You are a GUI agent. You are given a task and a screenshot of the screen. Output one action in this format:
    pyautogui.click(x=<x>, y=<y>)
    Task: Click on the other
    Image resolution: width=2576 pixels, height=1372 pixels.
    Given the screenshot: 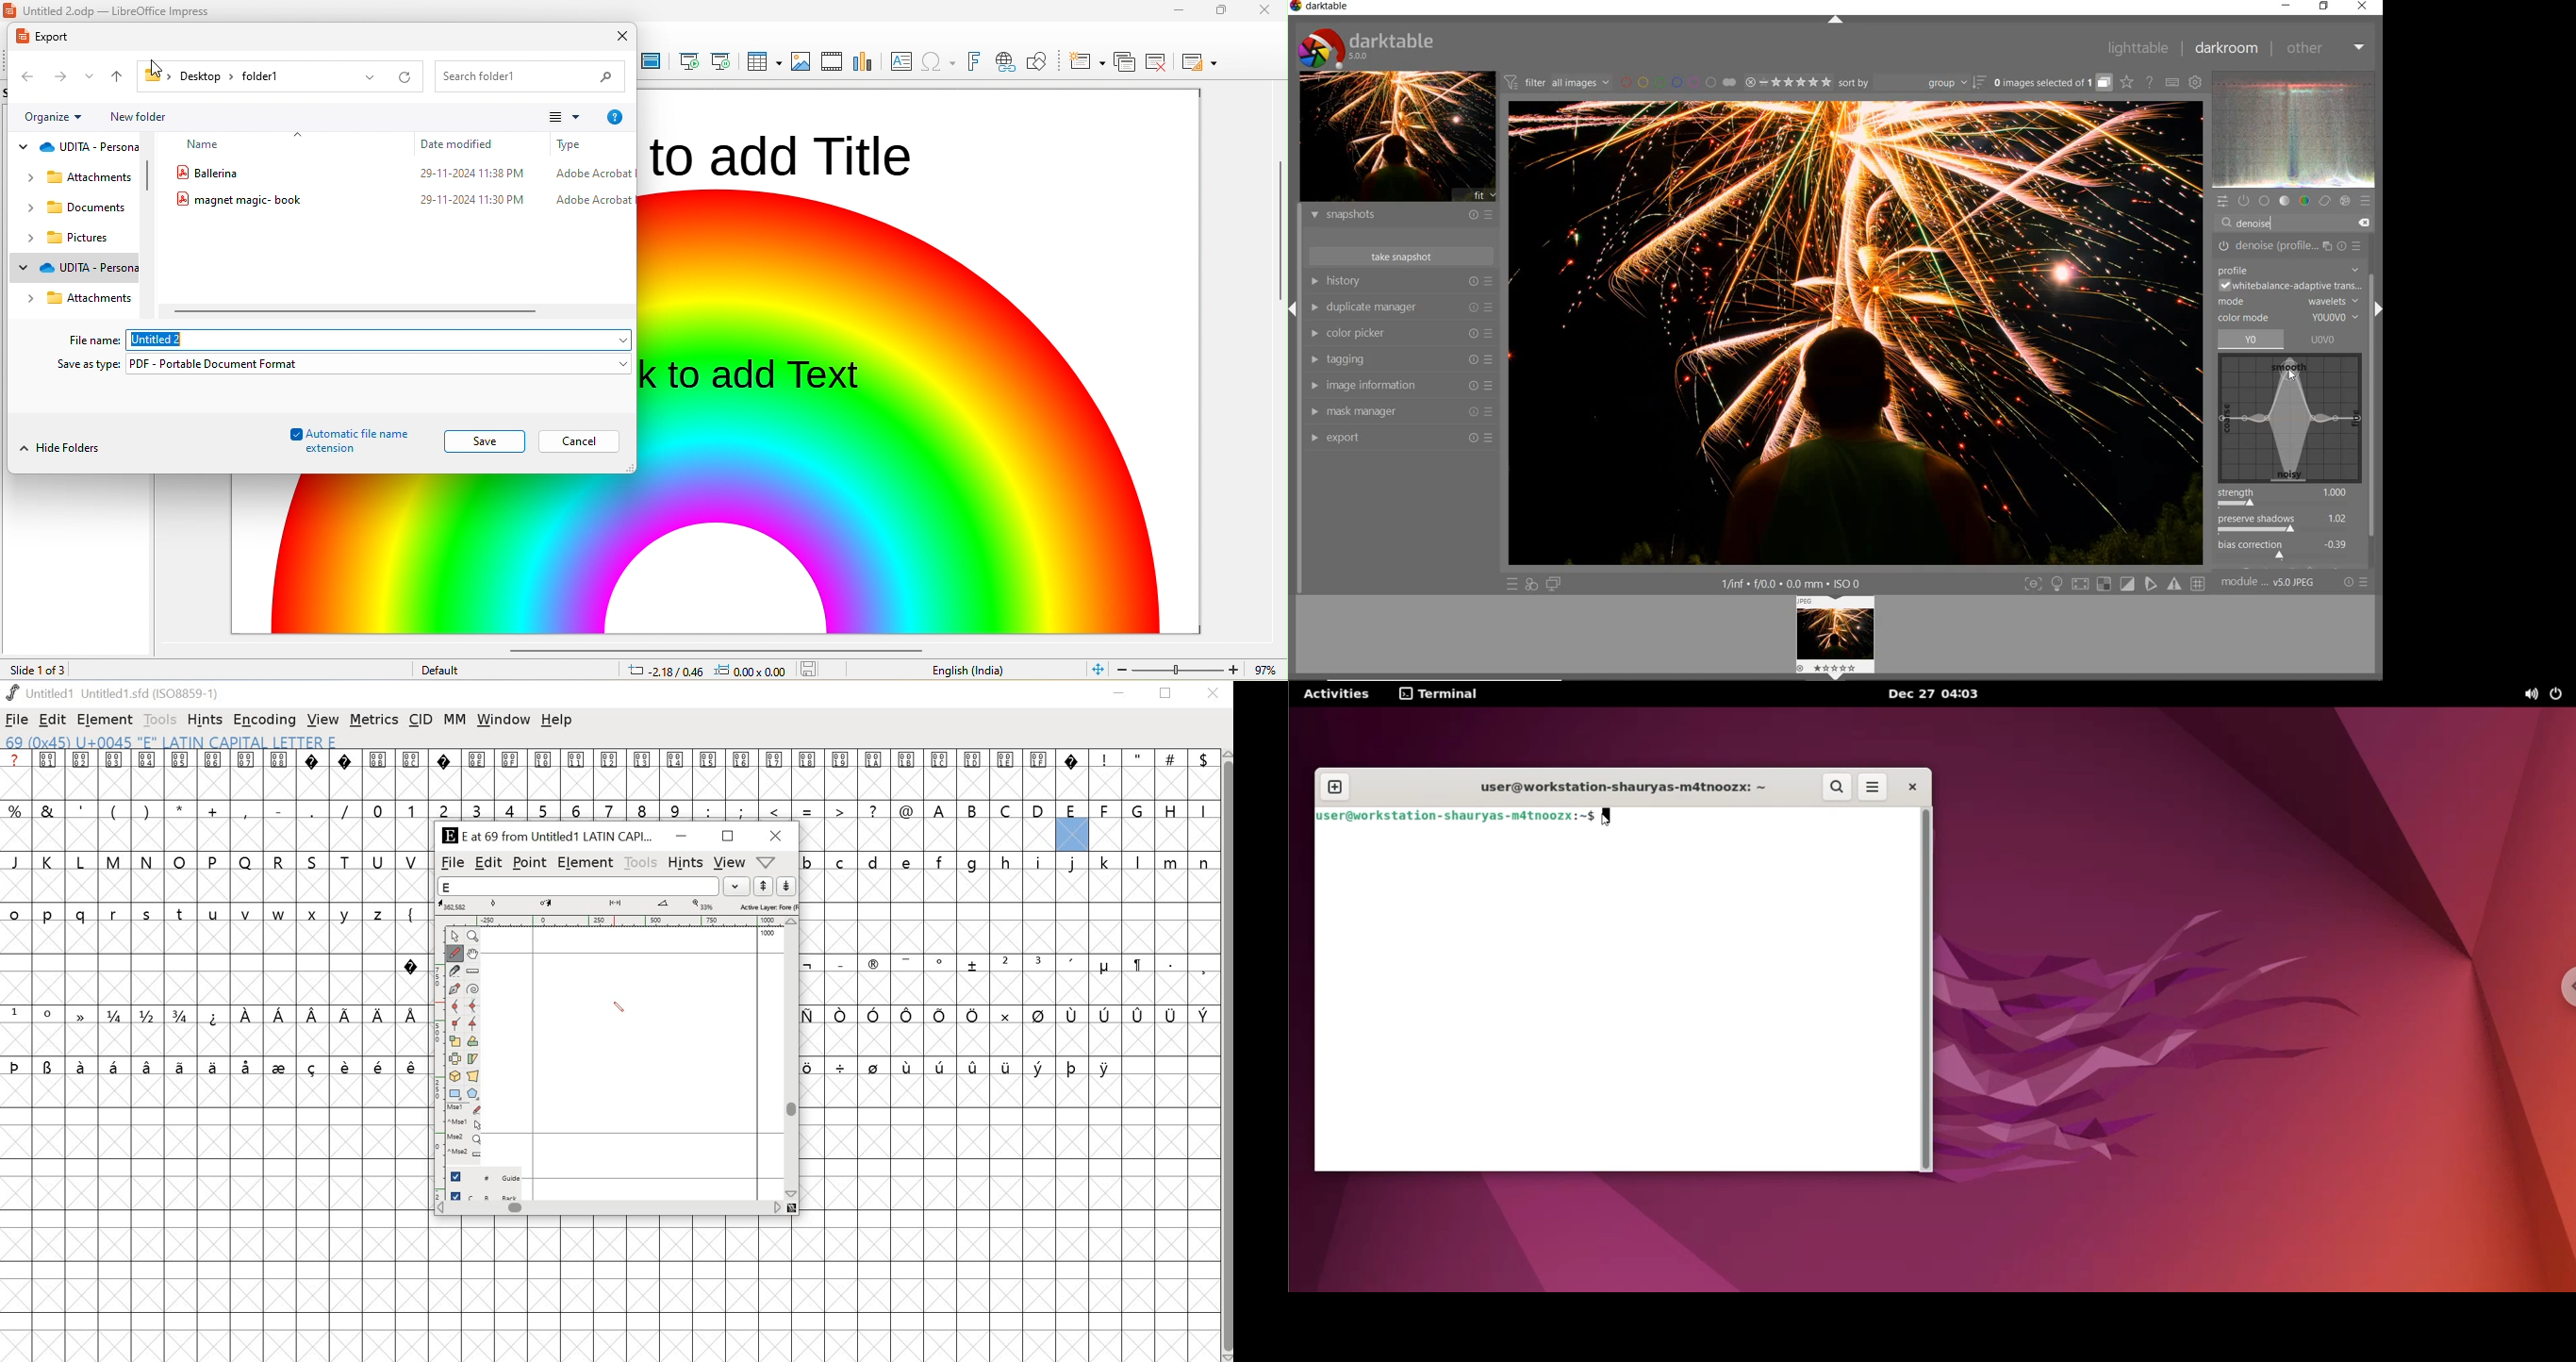 What is the action you would take?
    pyautogui.click(x=2327, y=49)
    